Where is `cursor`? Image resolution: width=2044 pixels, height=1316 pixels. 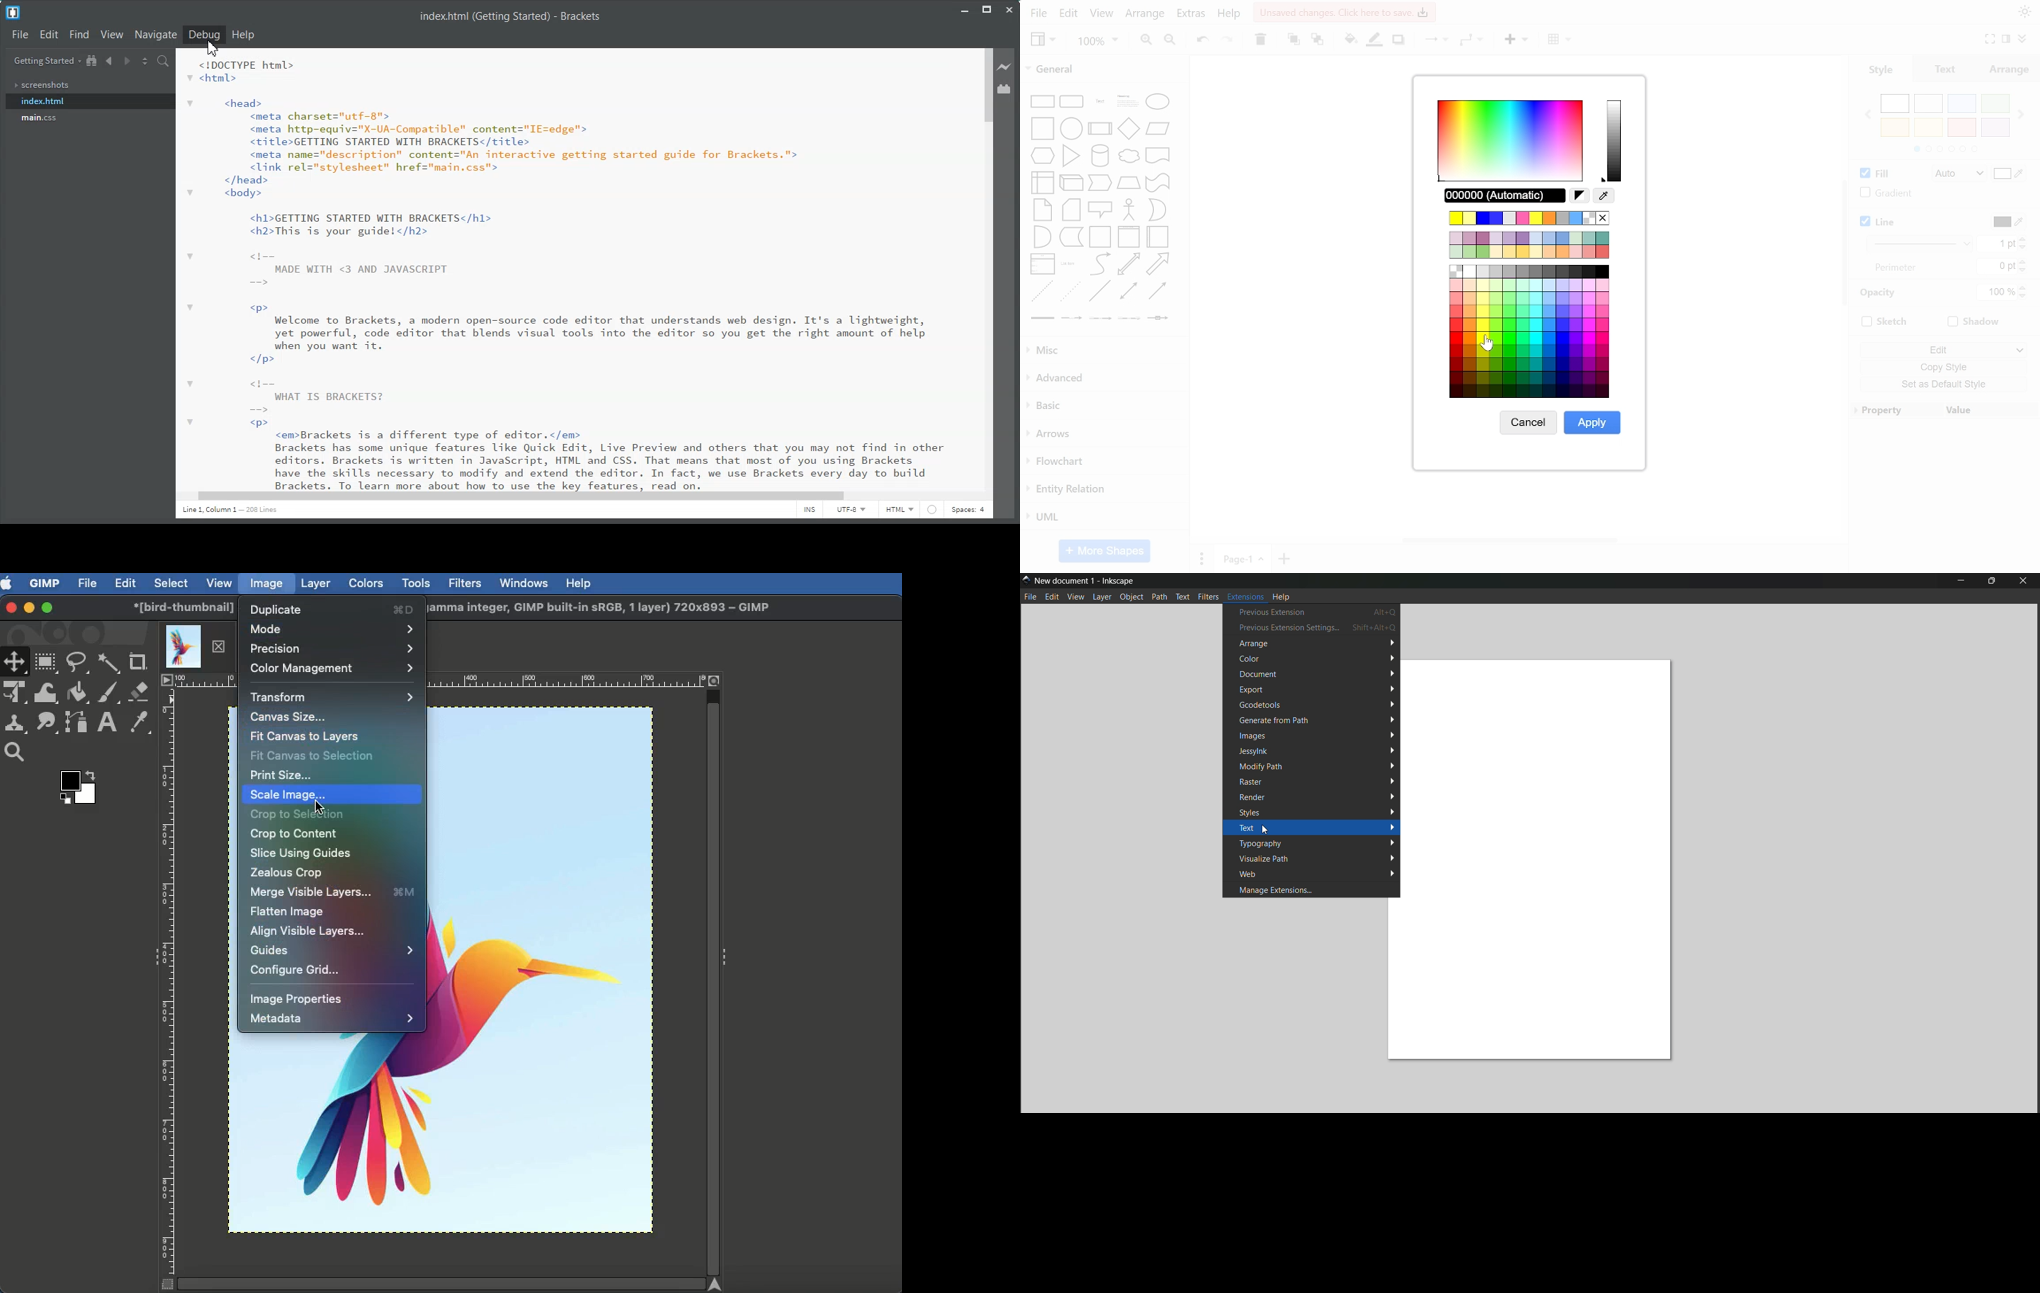
cursor is located at coordinates (212, 51).